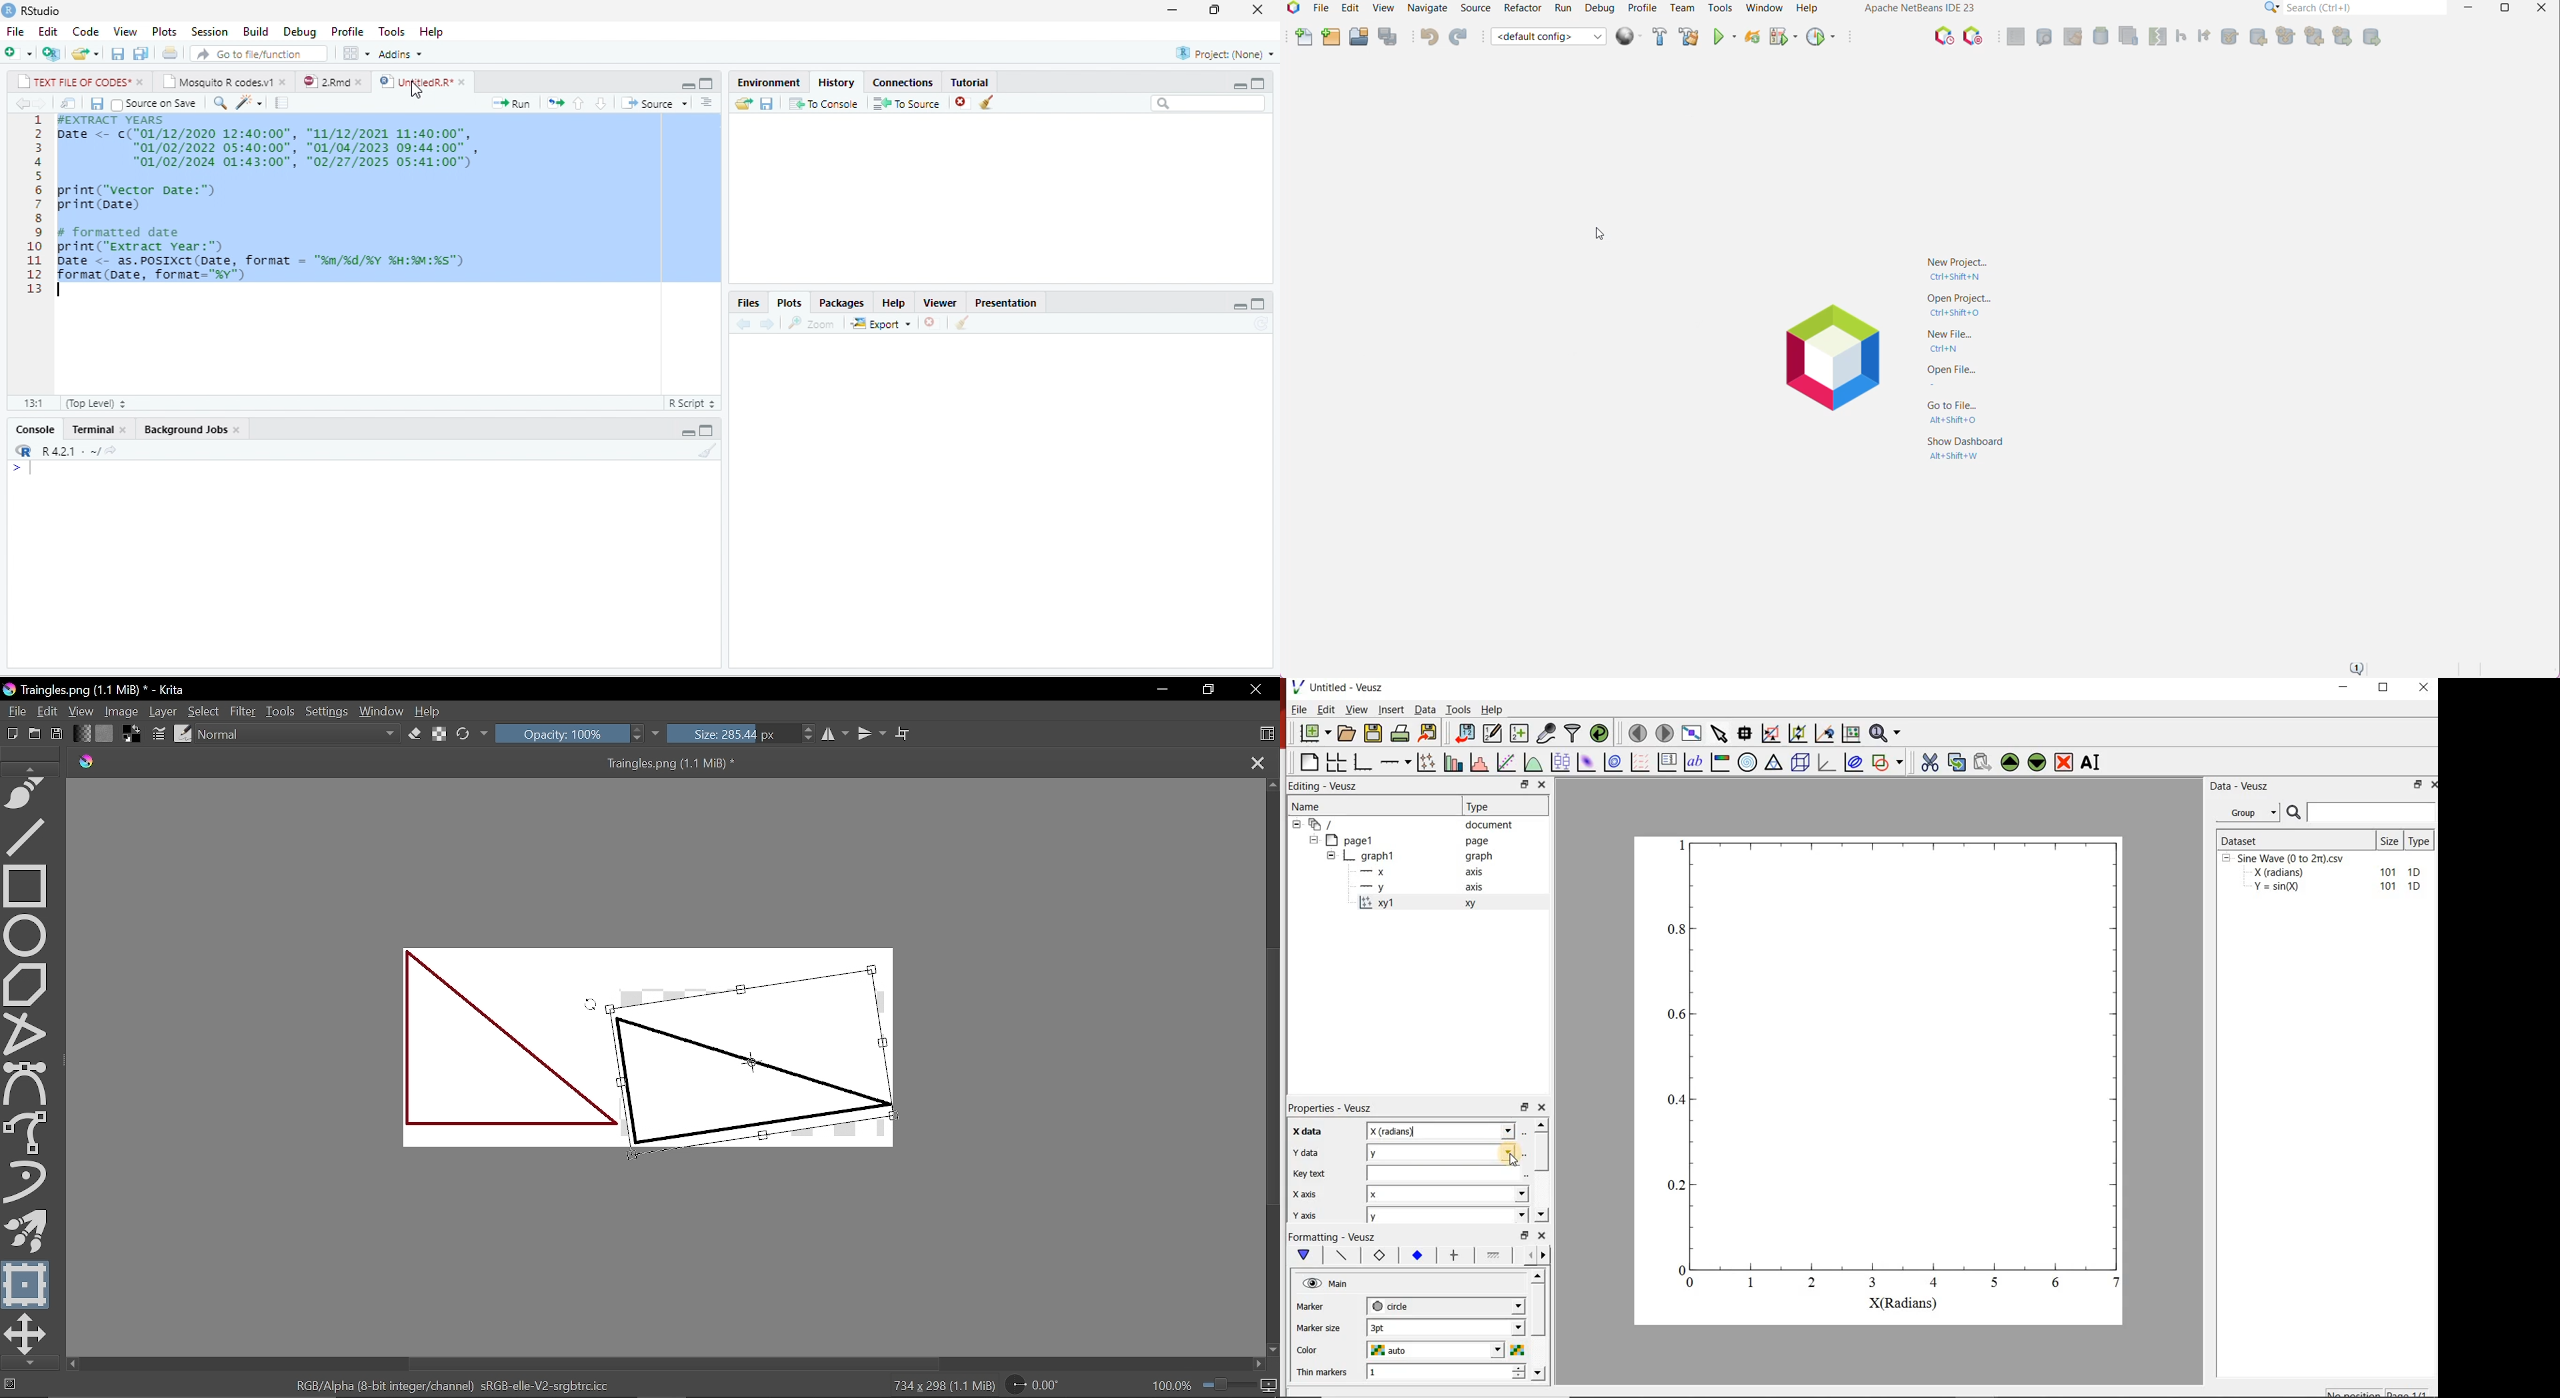  I want to click on Export, so click(882, 323).